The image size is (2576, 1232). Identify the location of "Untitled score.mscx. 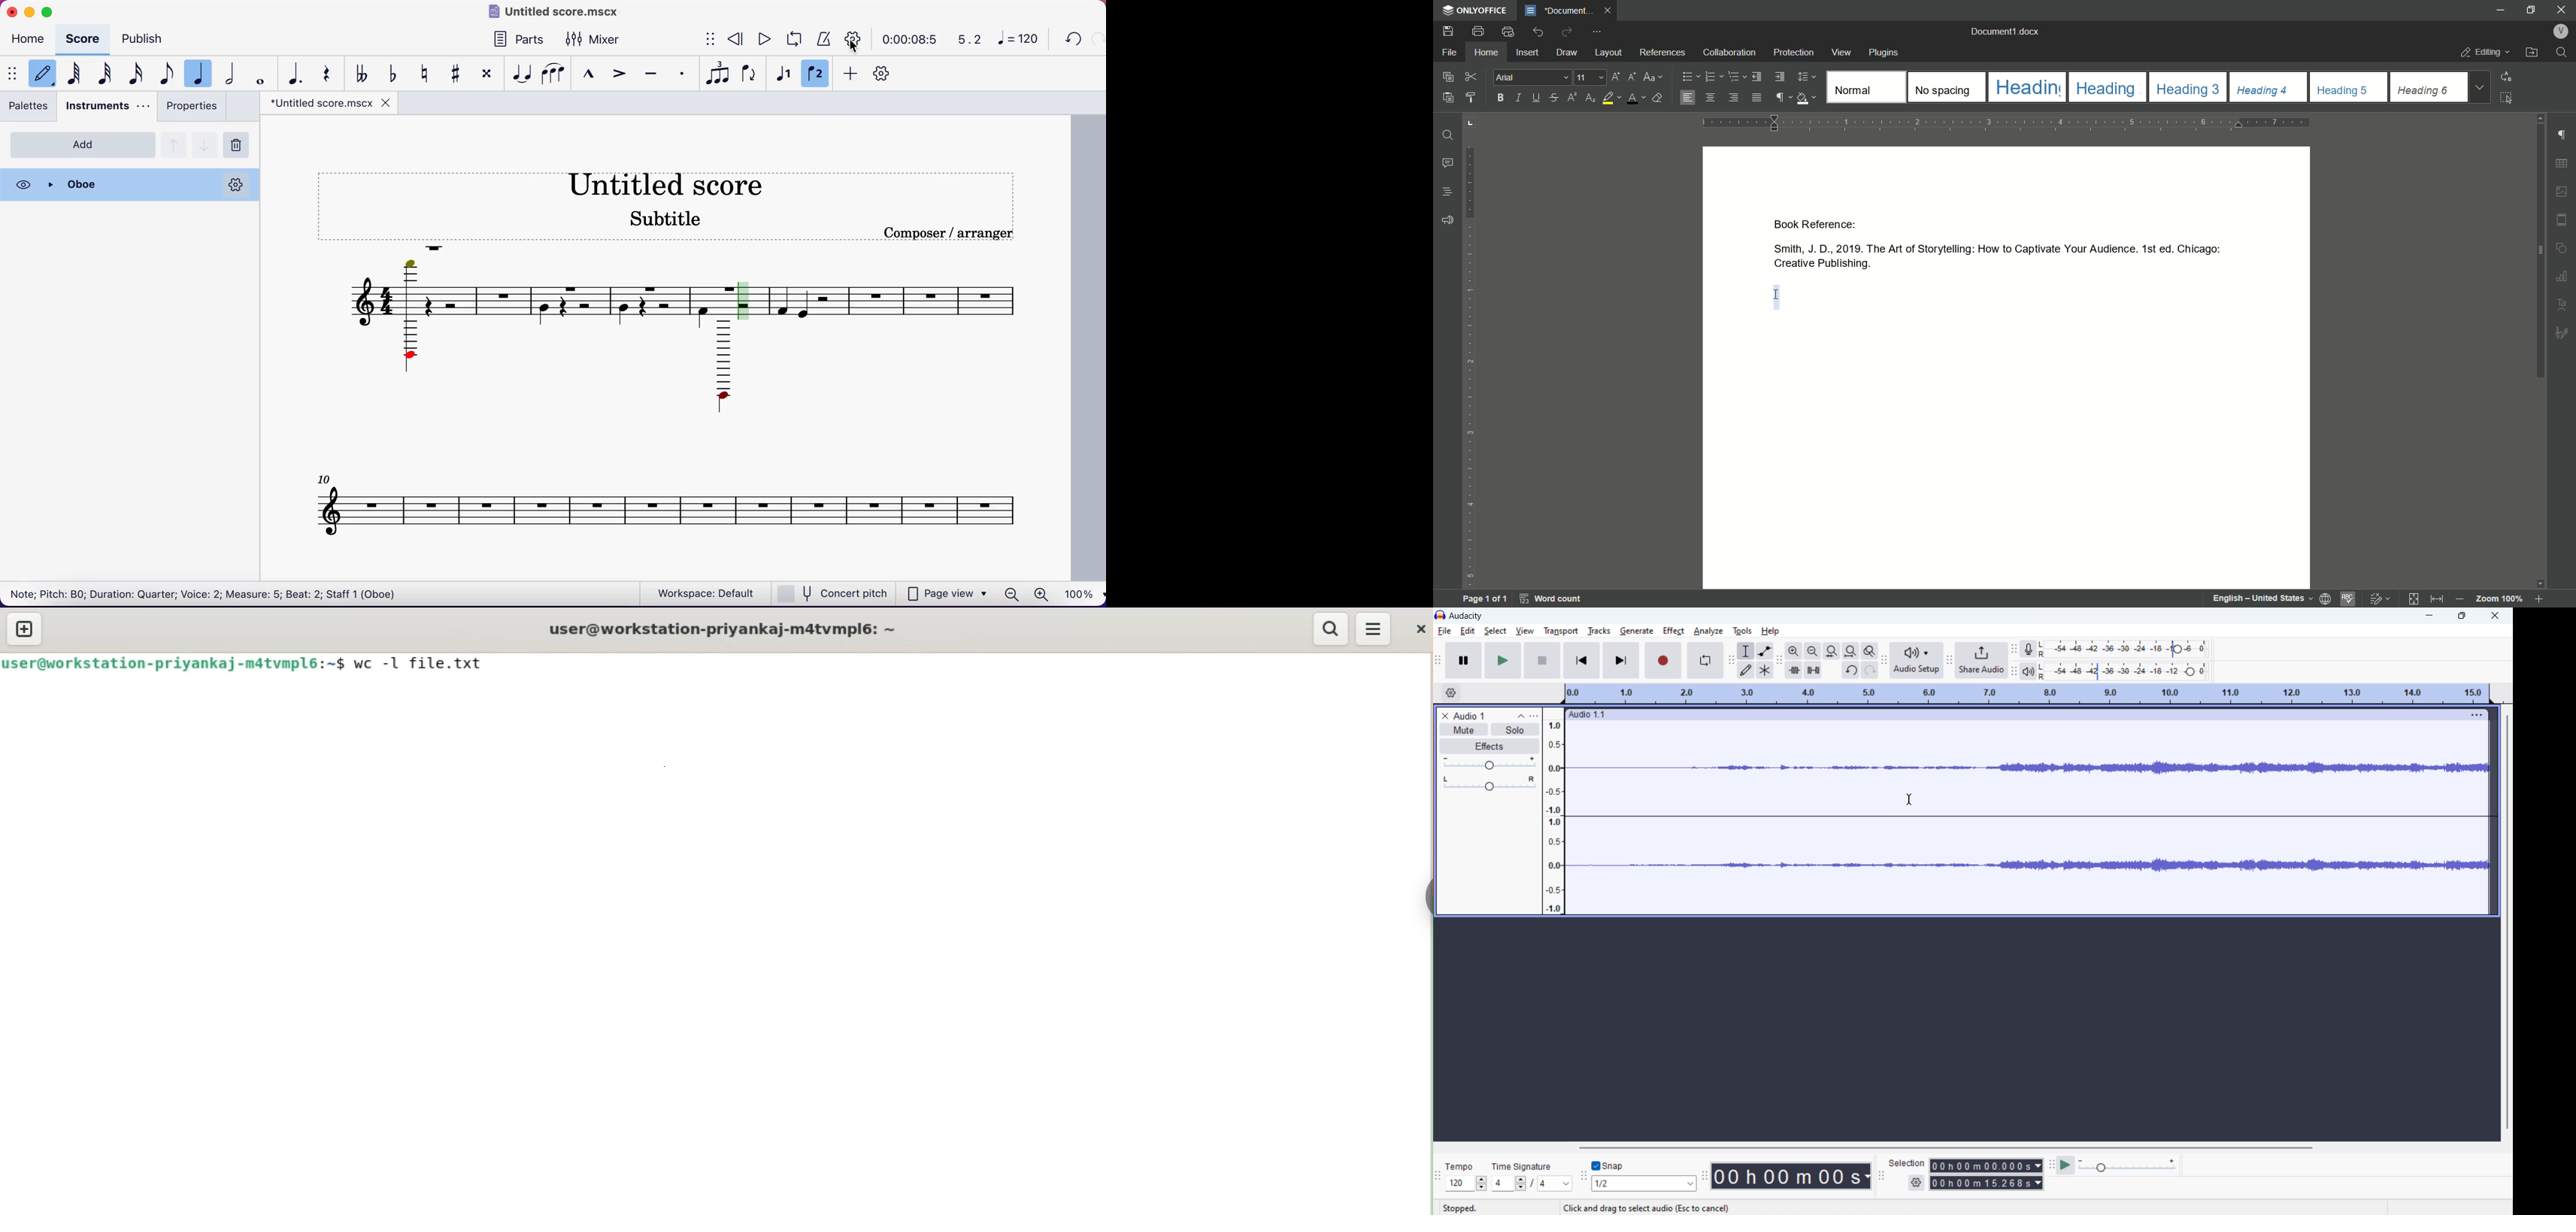
(320, 103).